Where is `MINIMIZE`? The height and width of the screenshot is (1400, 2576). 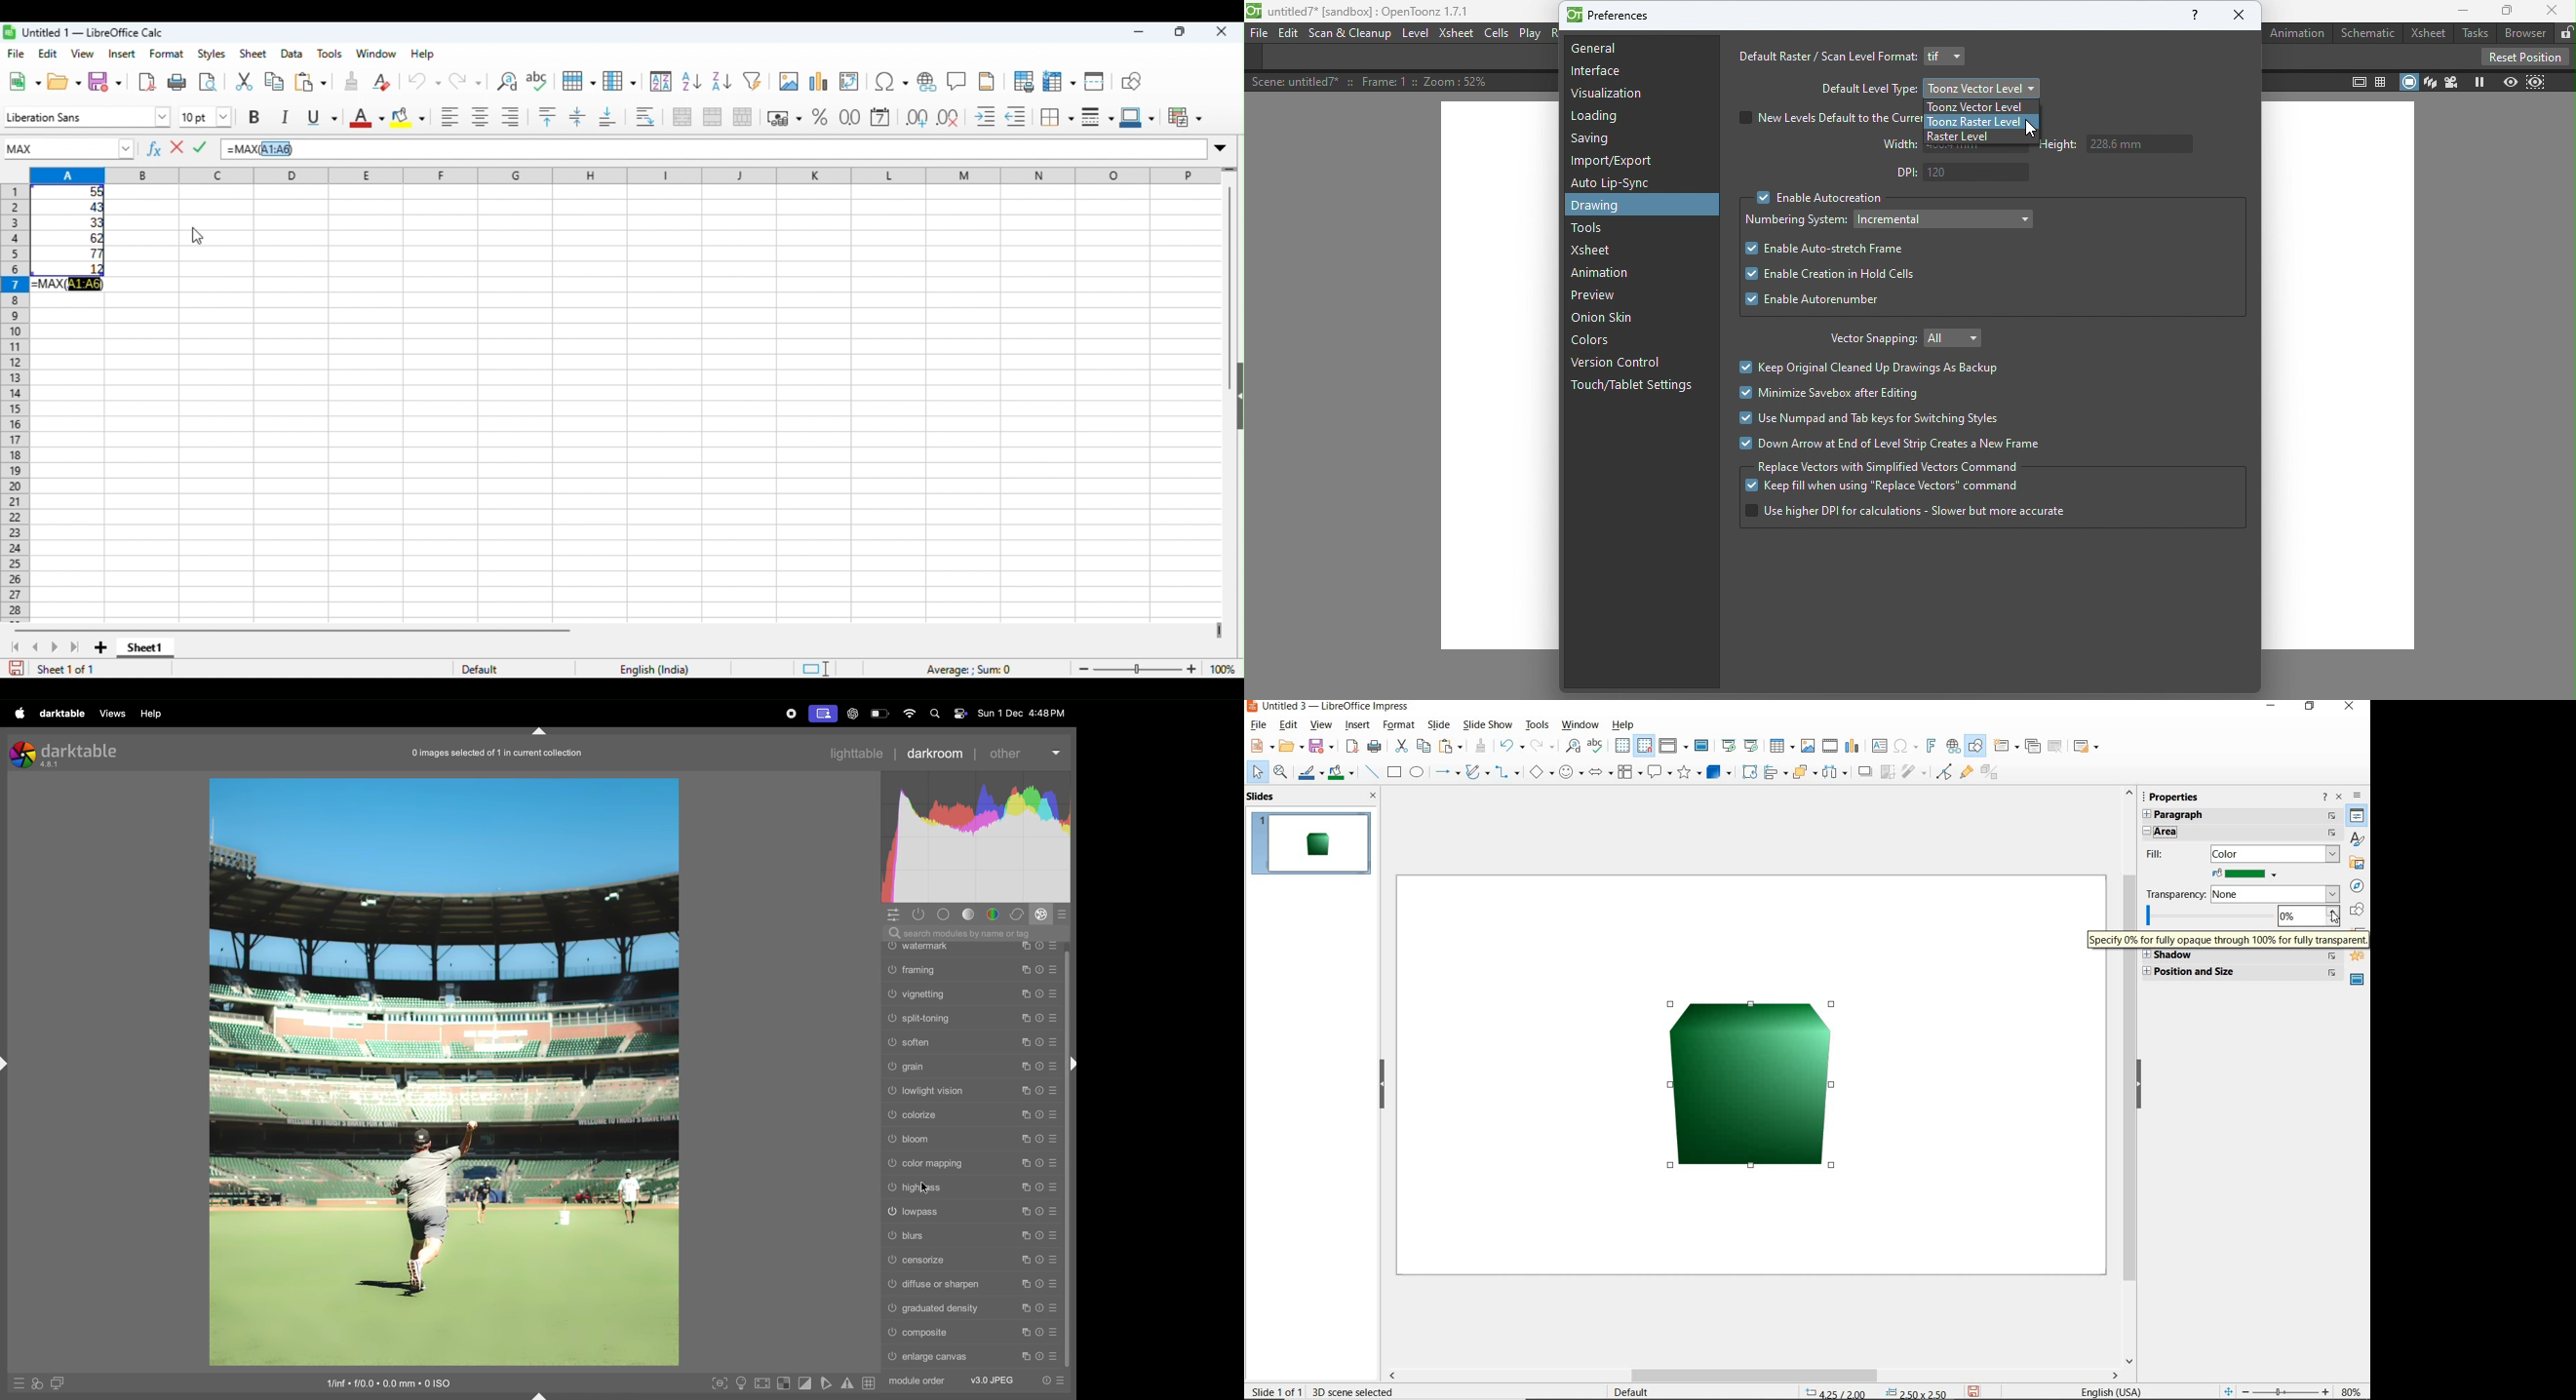 MINIMIZE is located at coordinates (2274, 705).